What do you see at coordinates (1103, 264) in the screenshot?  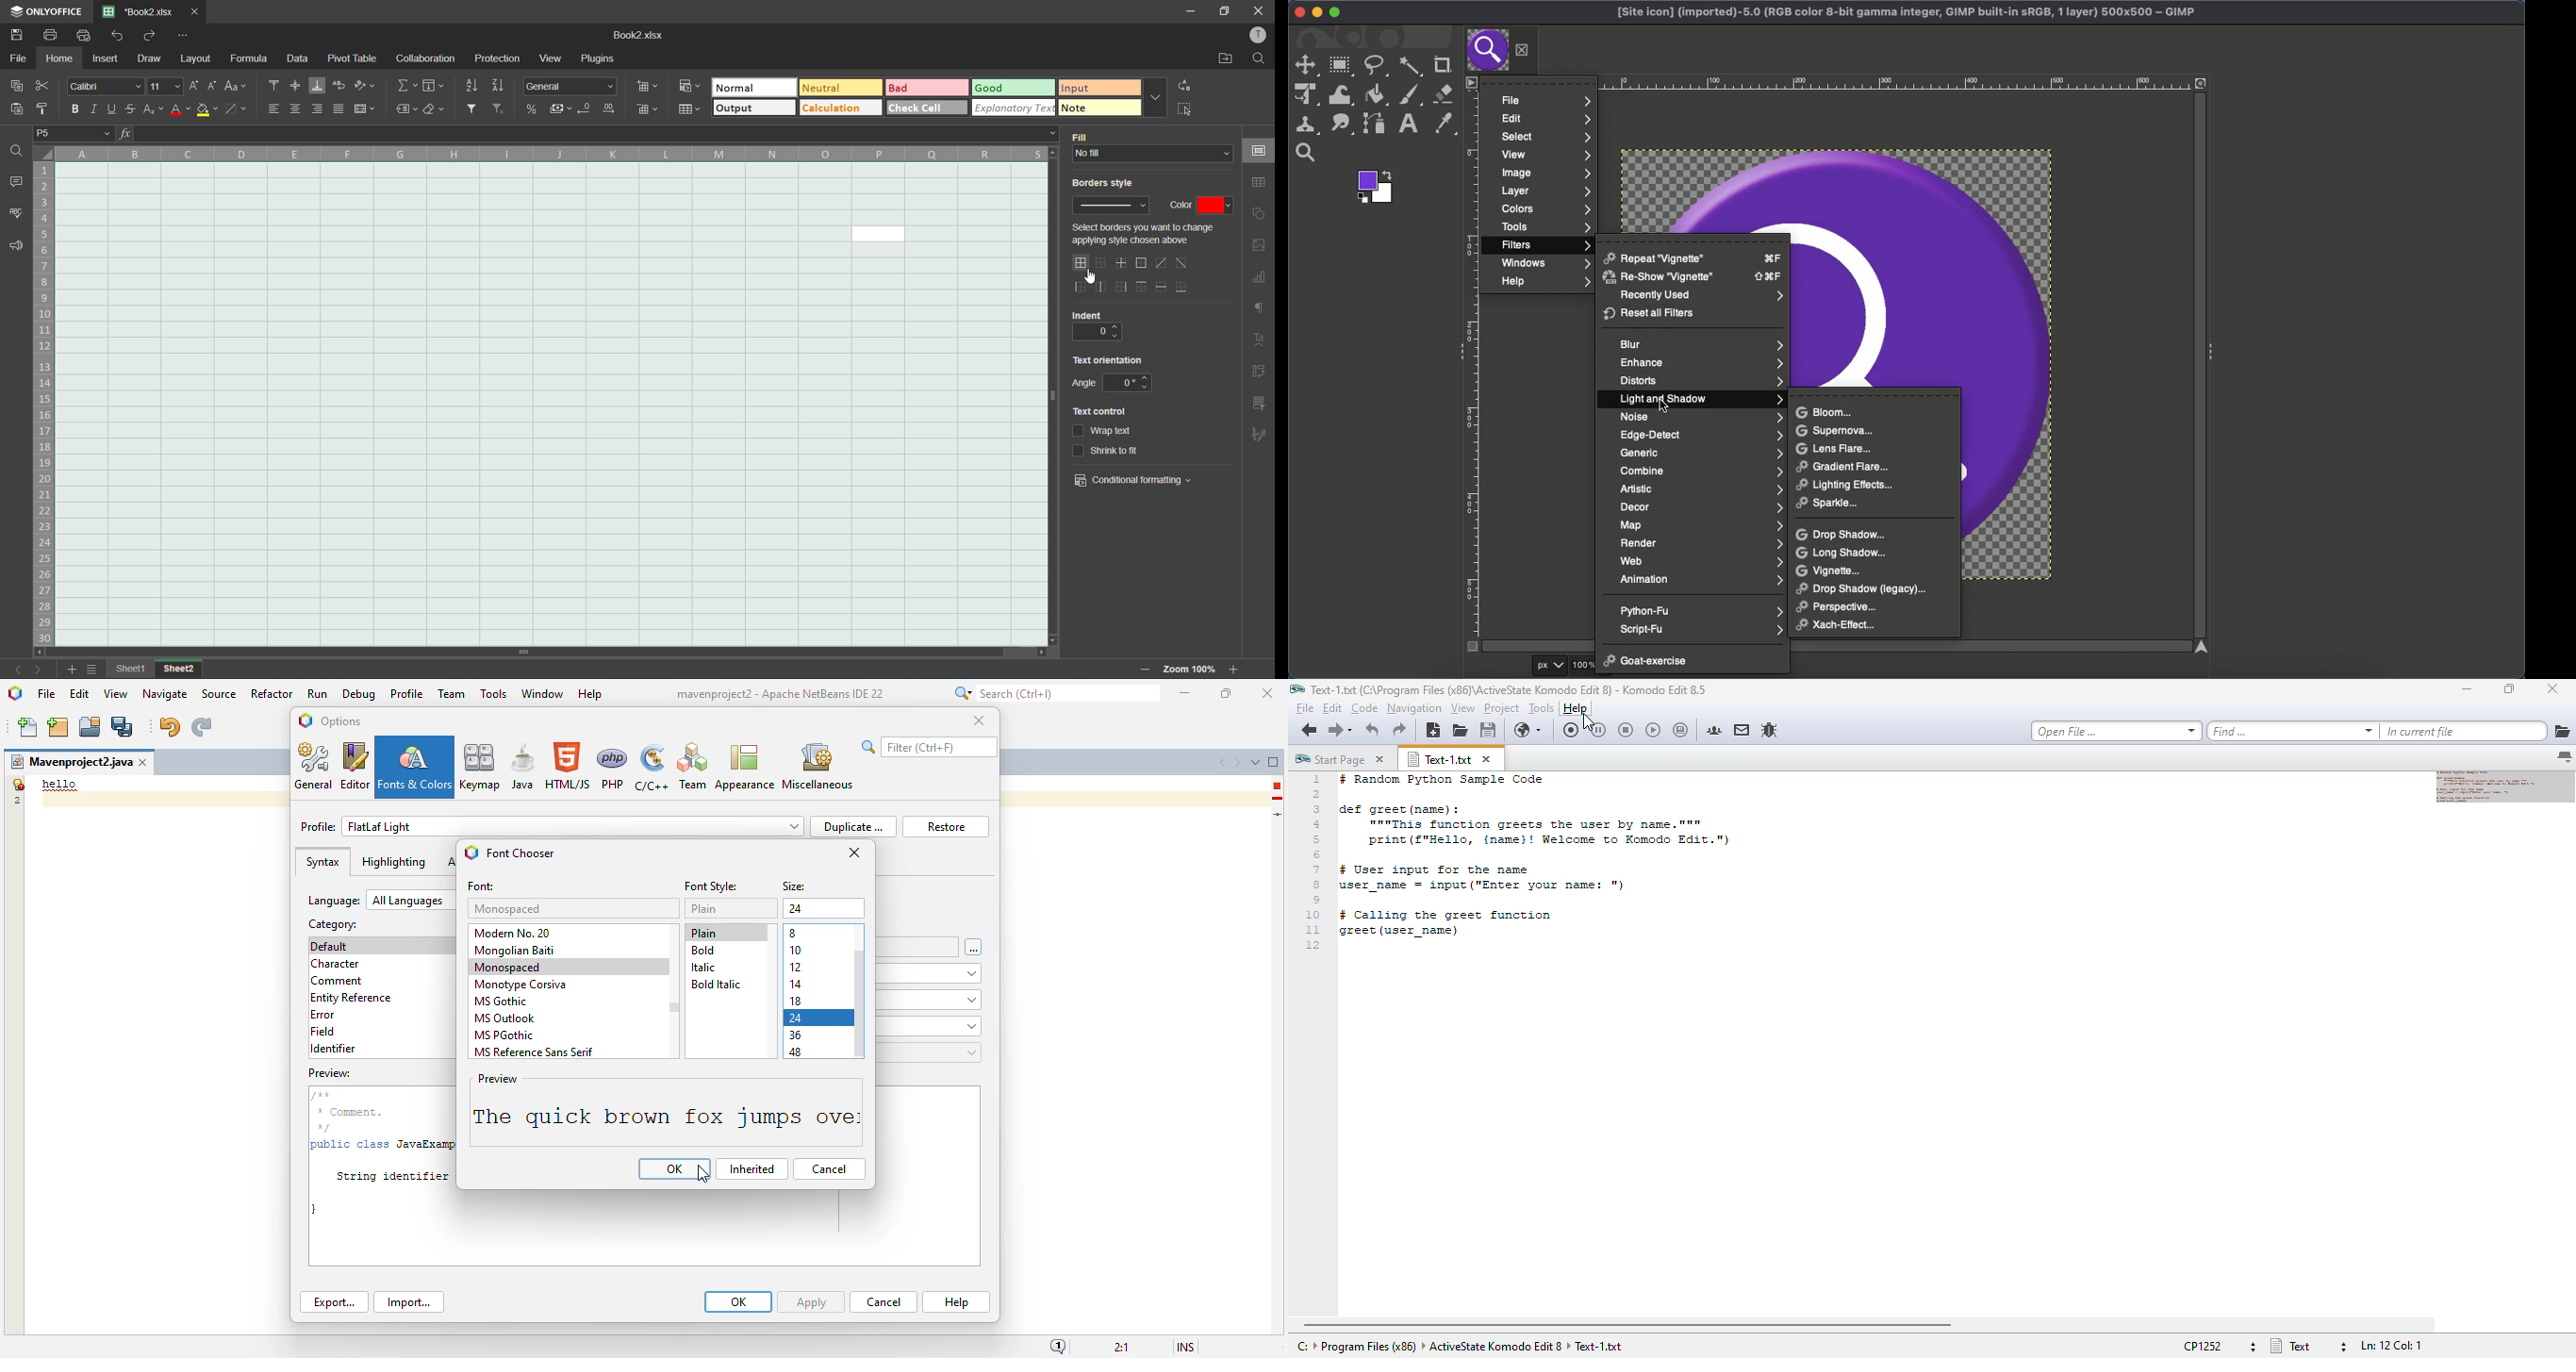 I see `set no borders` at bounding box center [1103, 264].